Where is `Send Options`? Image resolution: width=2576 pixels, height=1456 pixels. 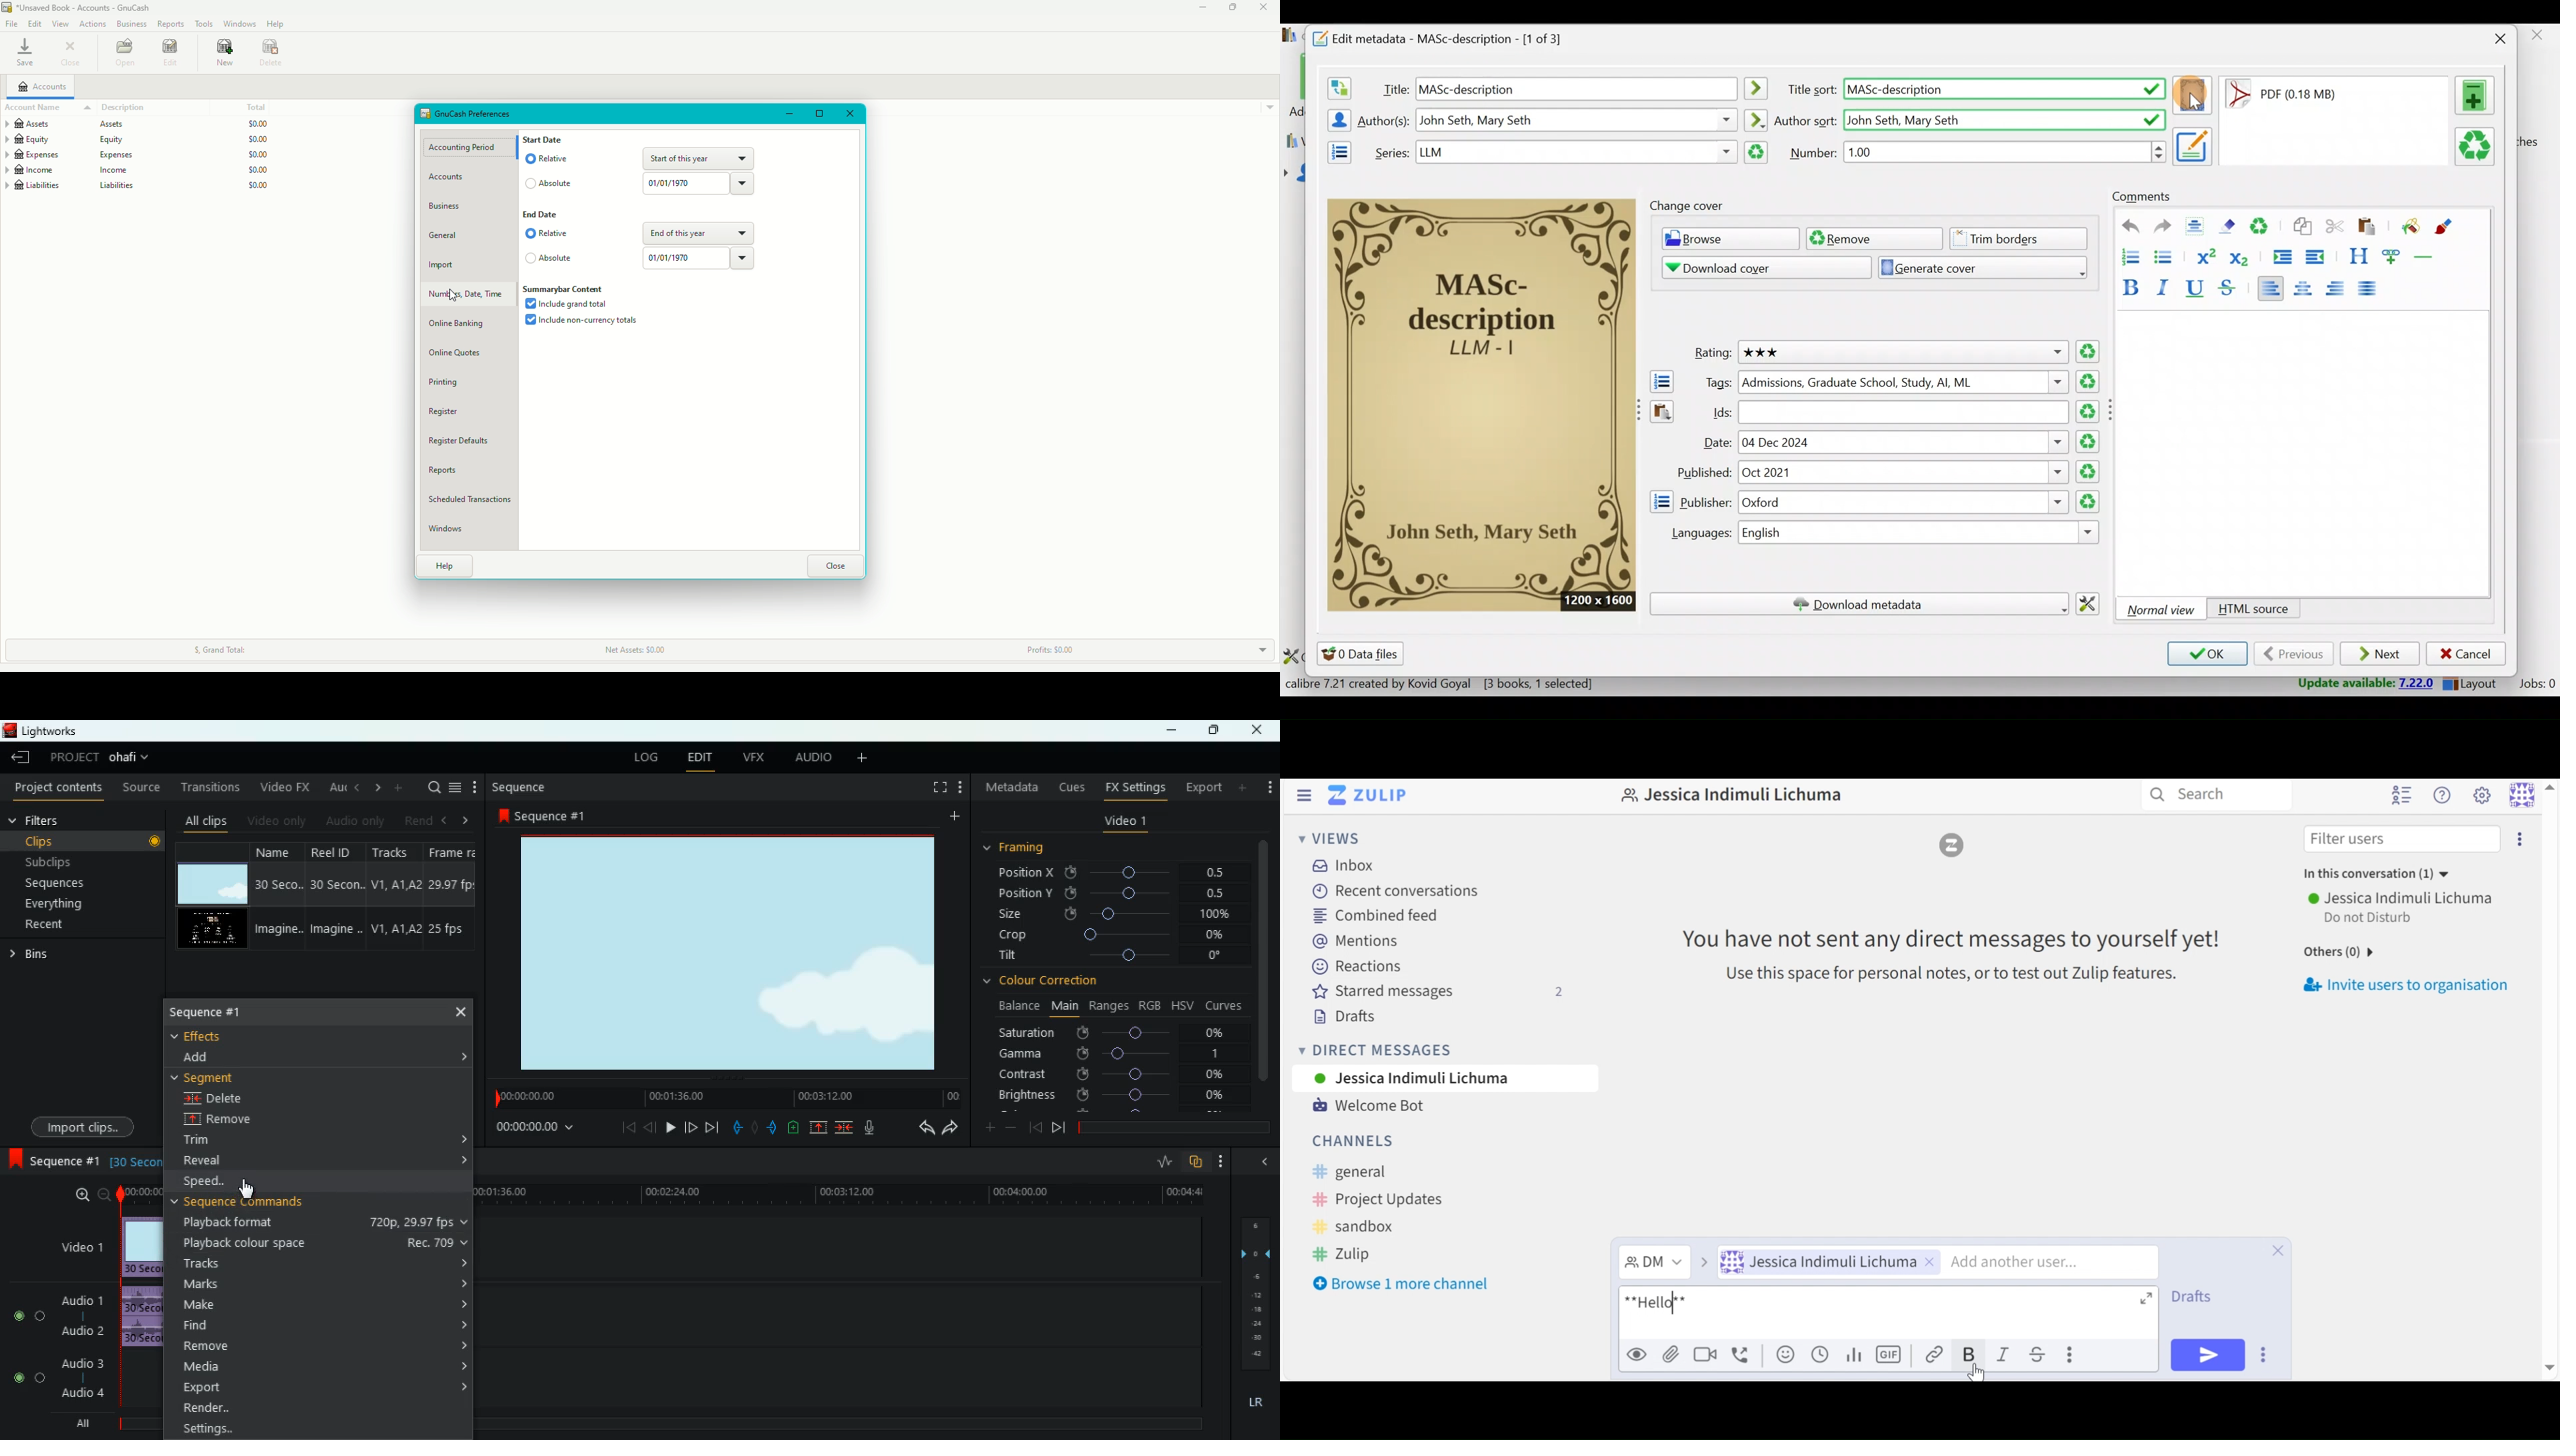
Send Options is located at coordinates (2265, 1354).